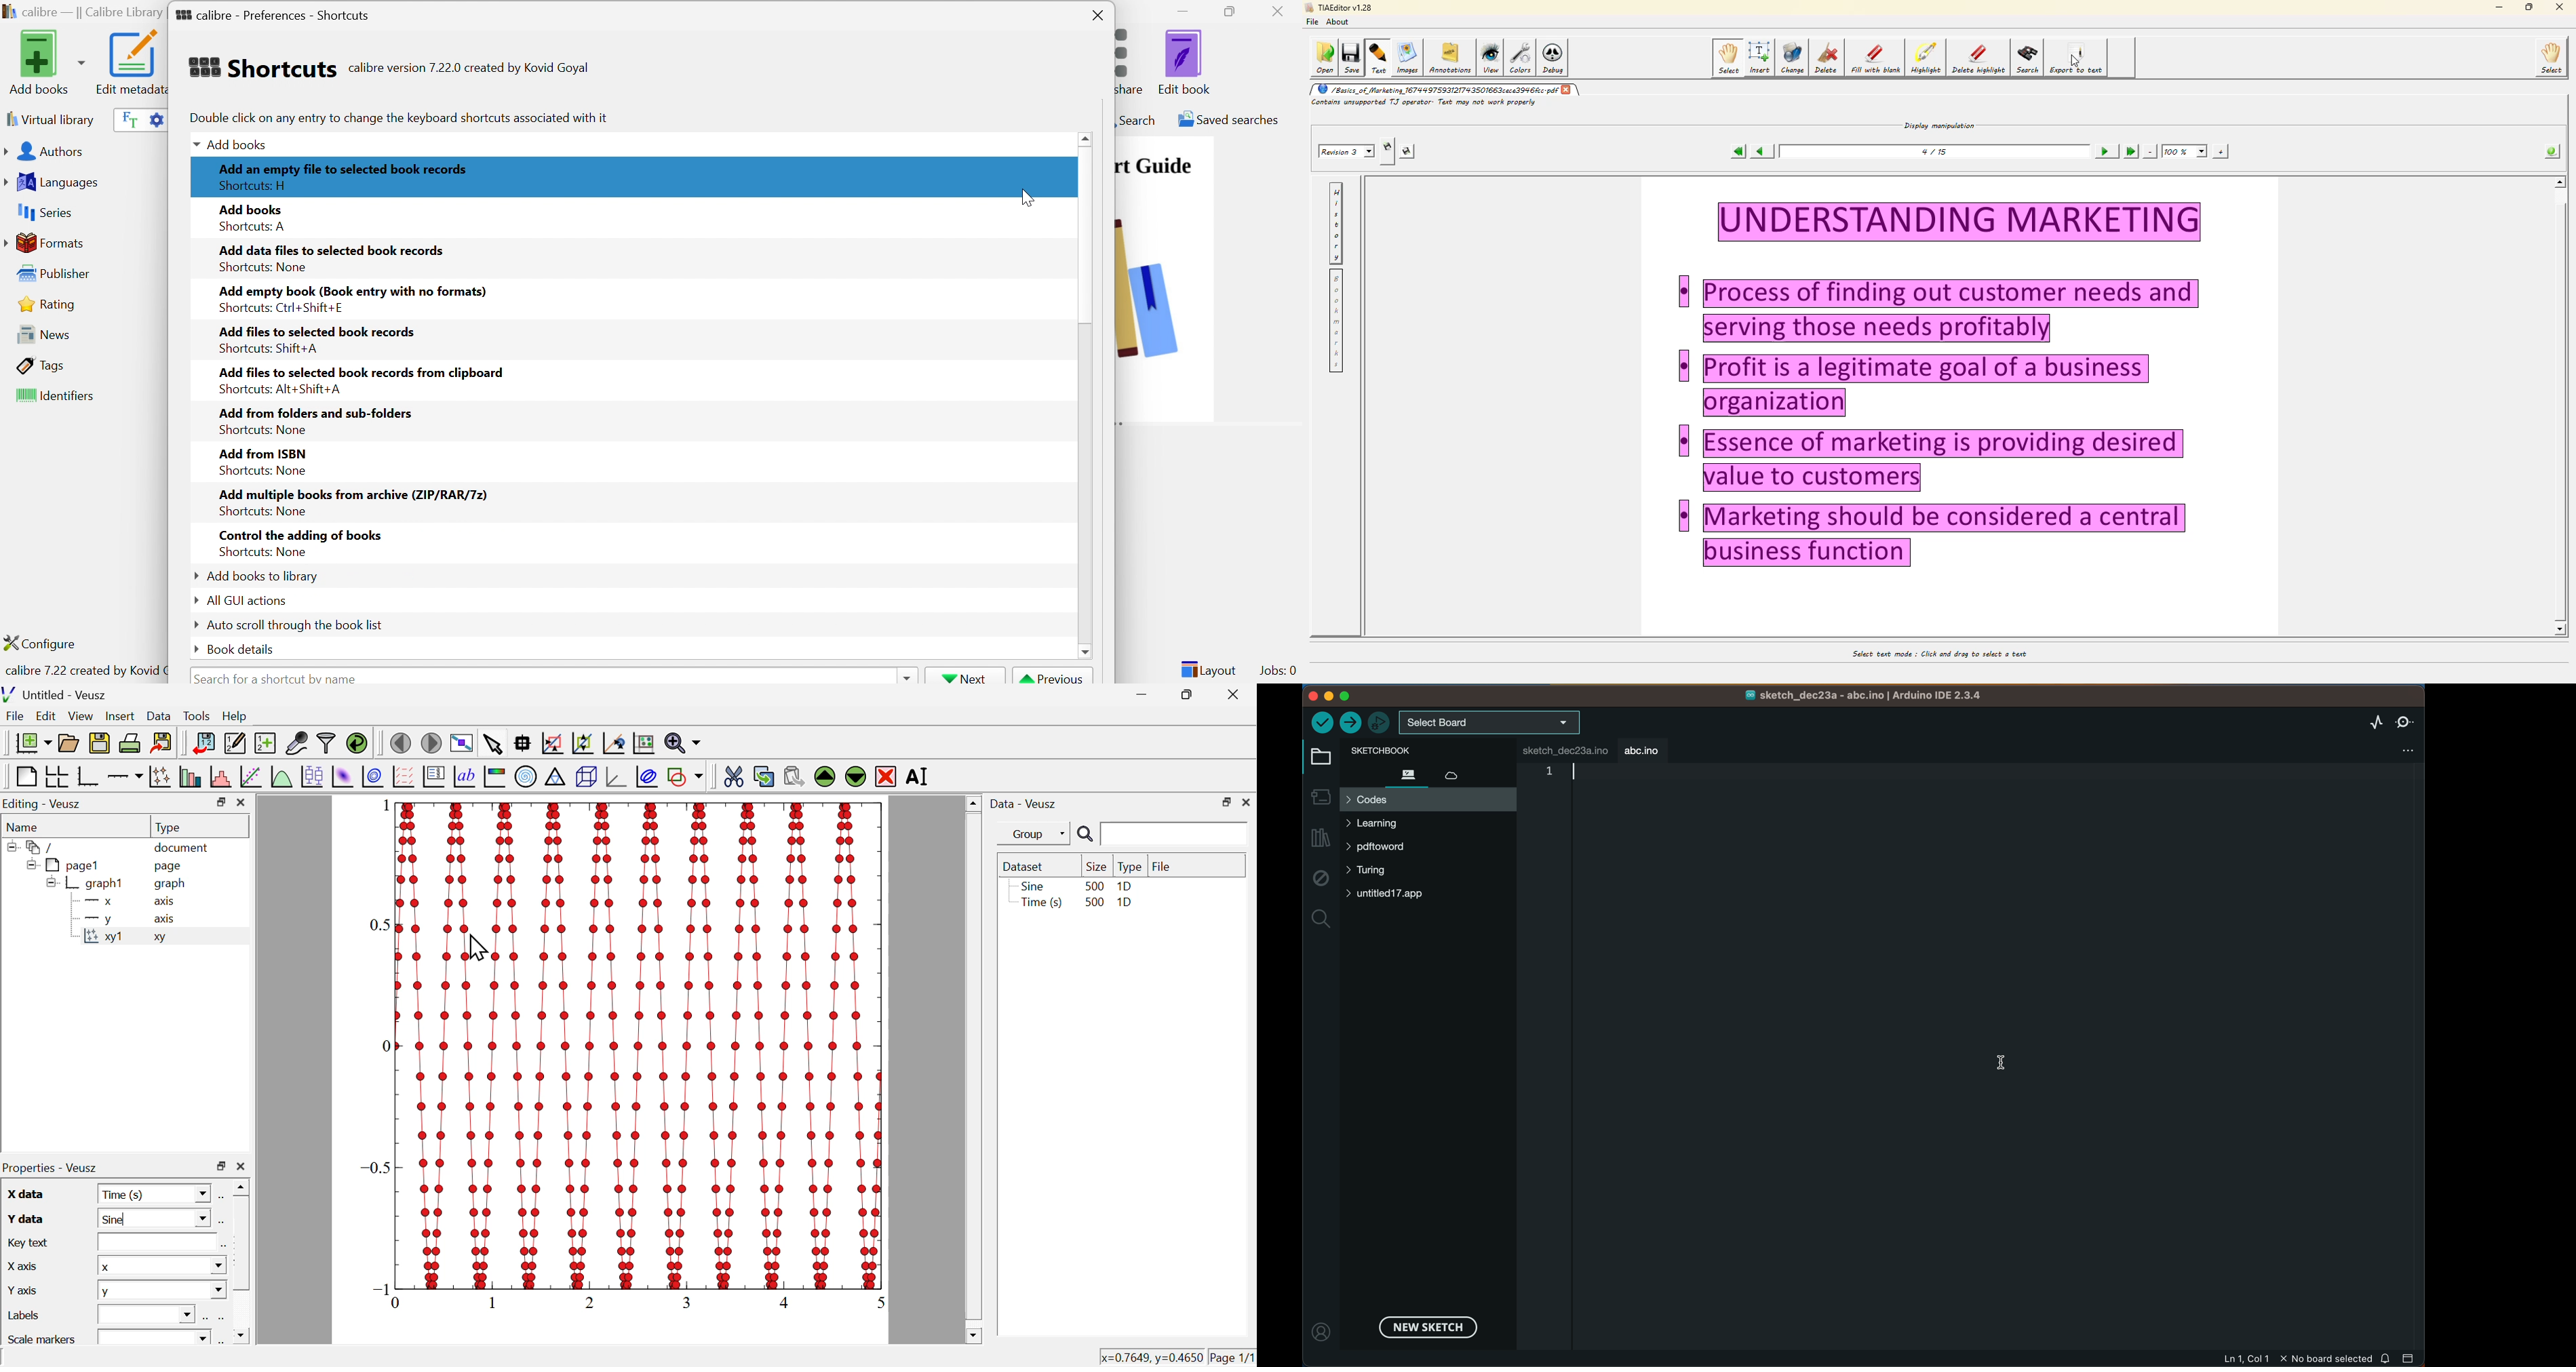 The image size is (2576, 1372). Describe the element at coordinates (47, 243) in the screenshot. I see `Formats` at that location.